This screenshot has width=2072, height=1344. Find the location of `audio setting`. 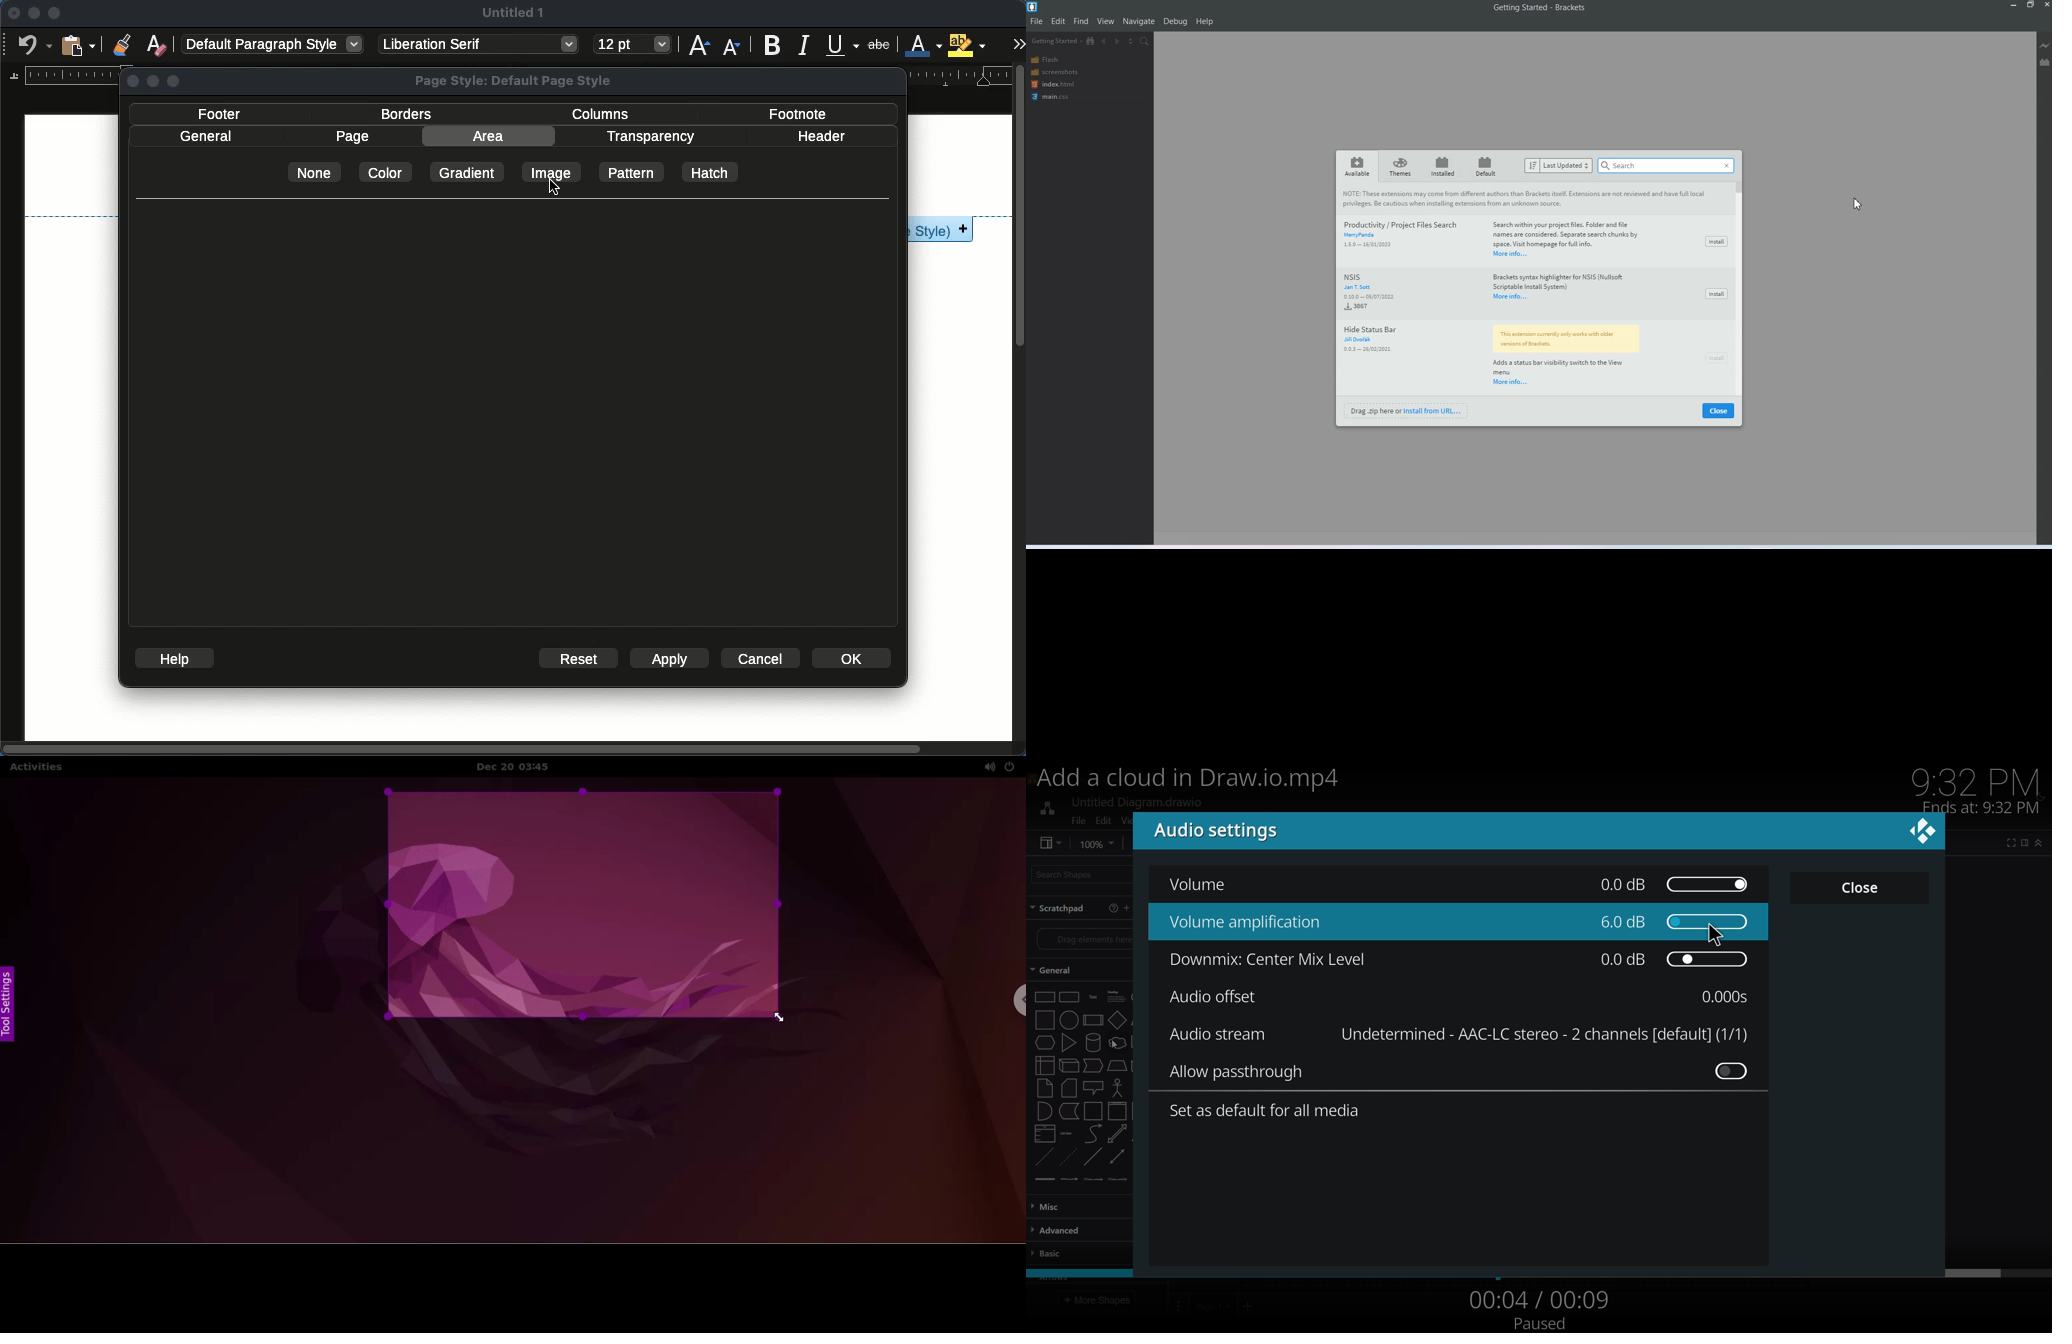

audio setting is located at coordinates (1205, 831).